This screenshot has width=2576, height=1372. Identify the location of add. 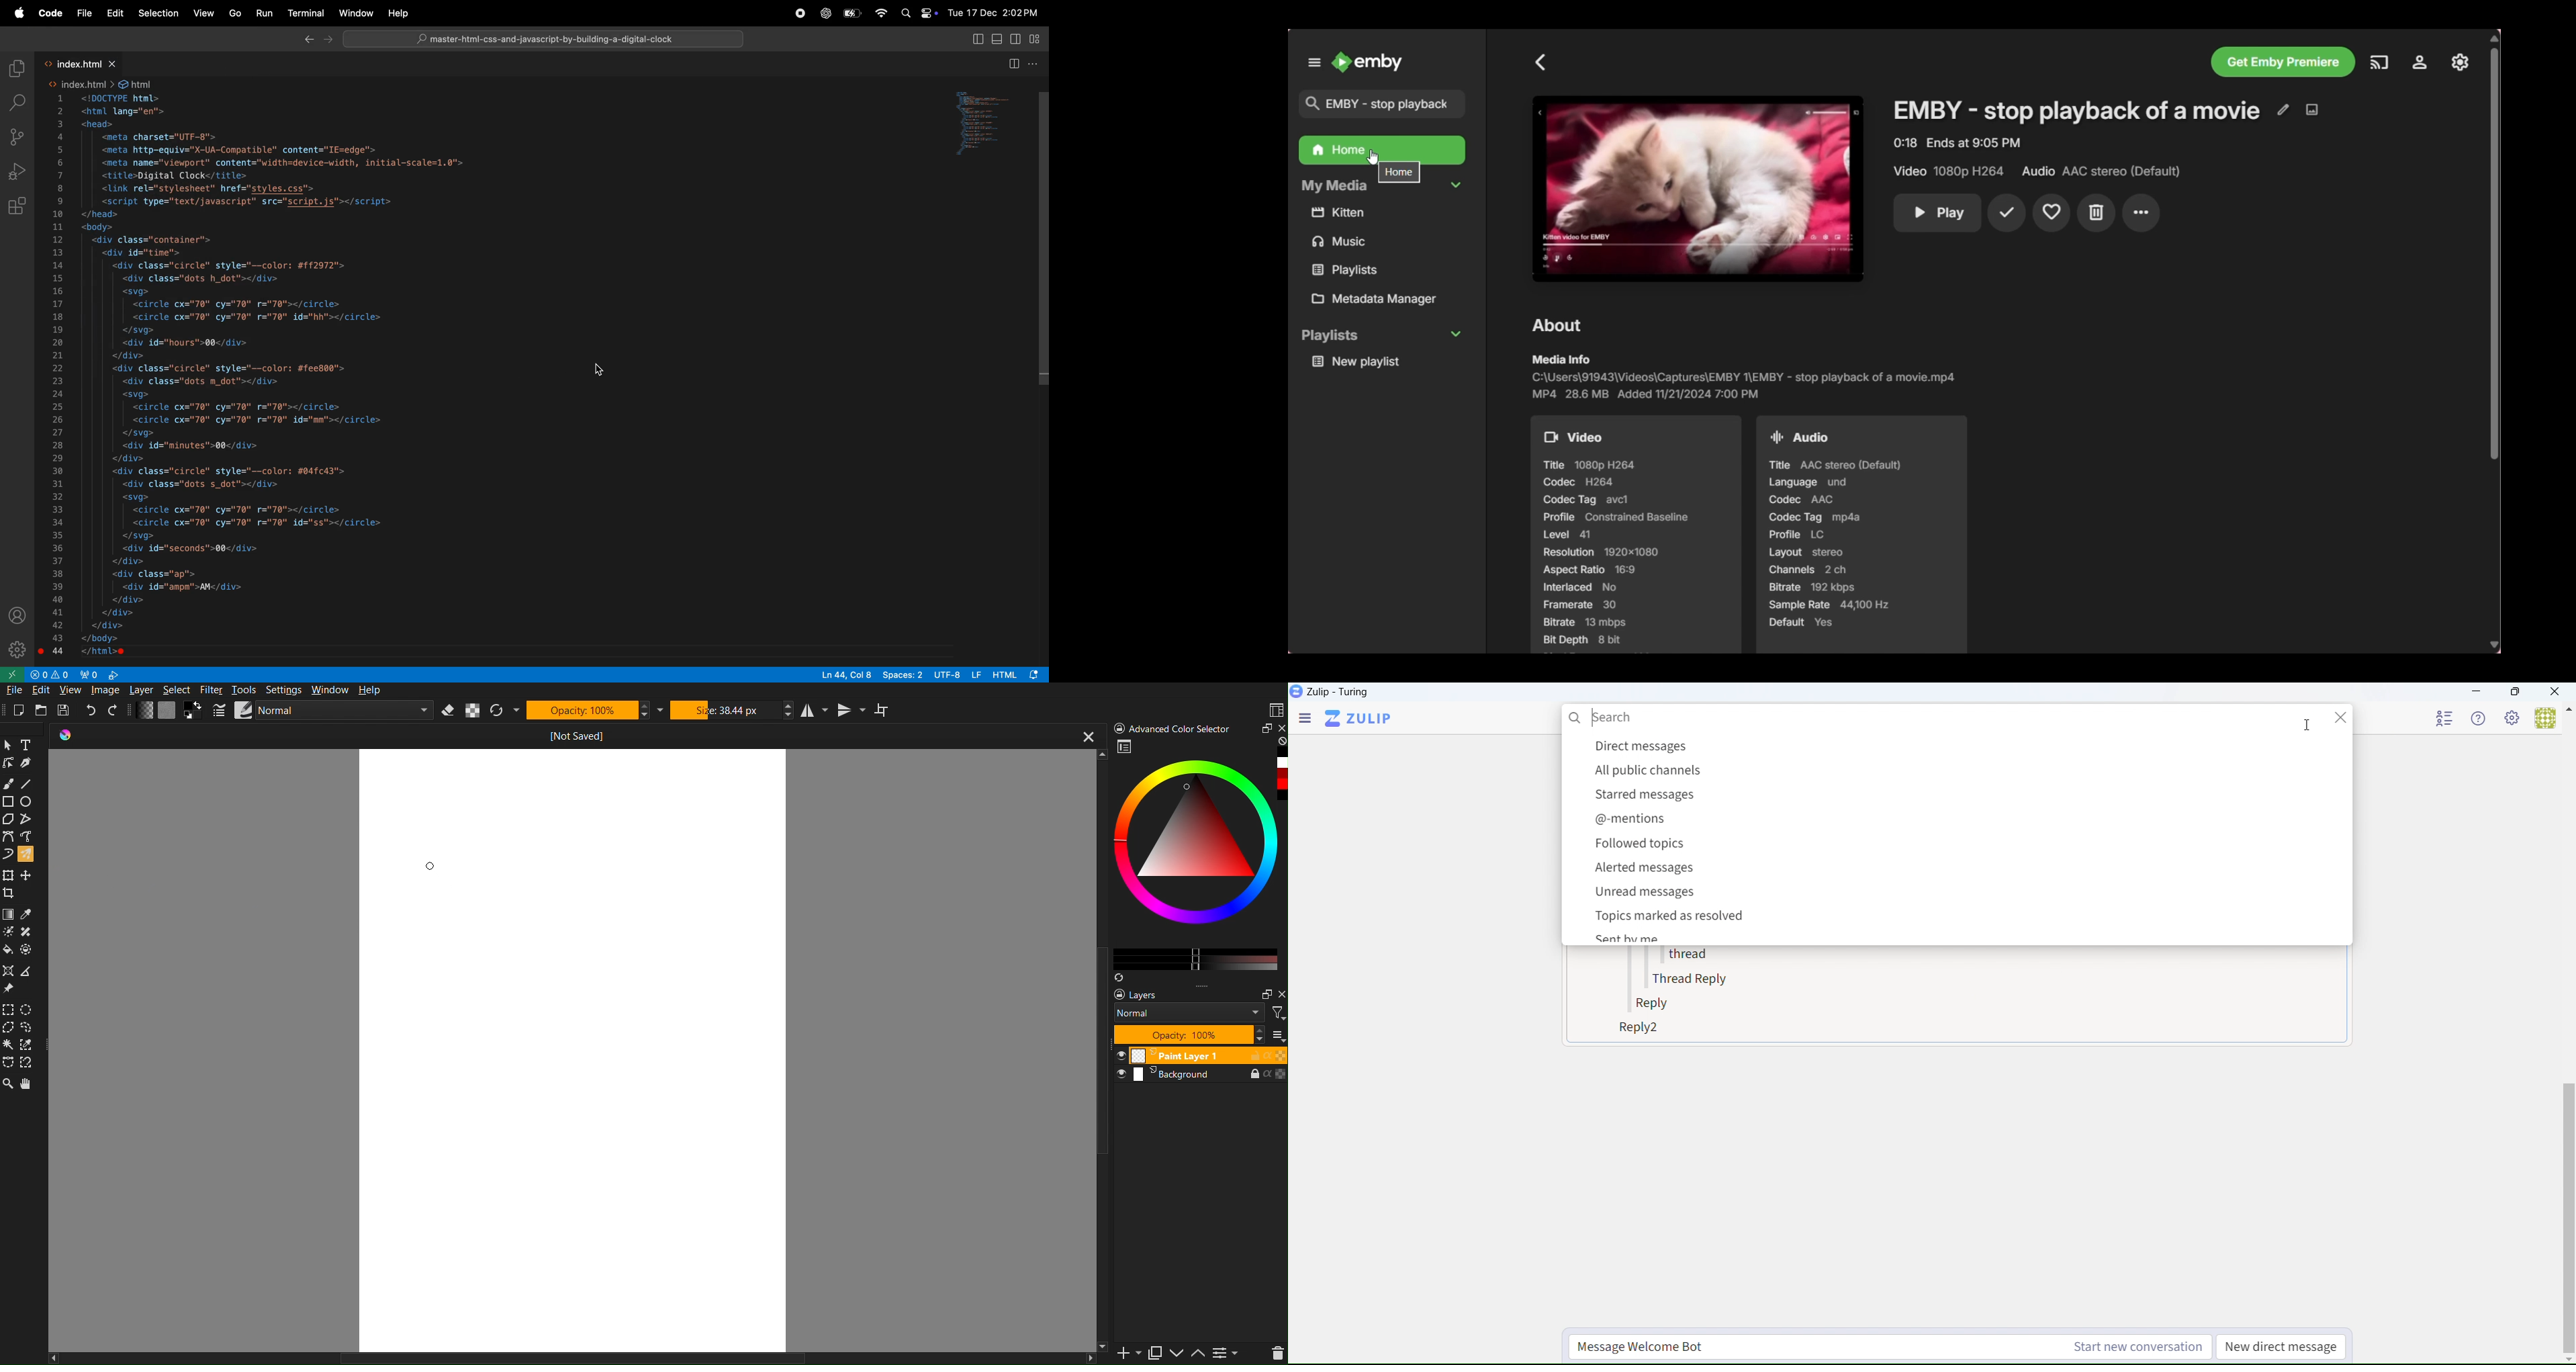
(1121, 1355).